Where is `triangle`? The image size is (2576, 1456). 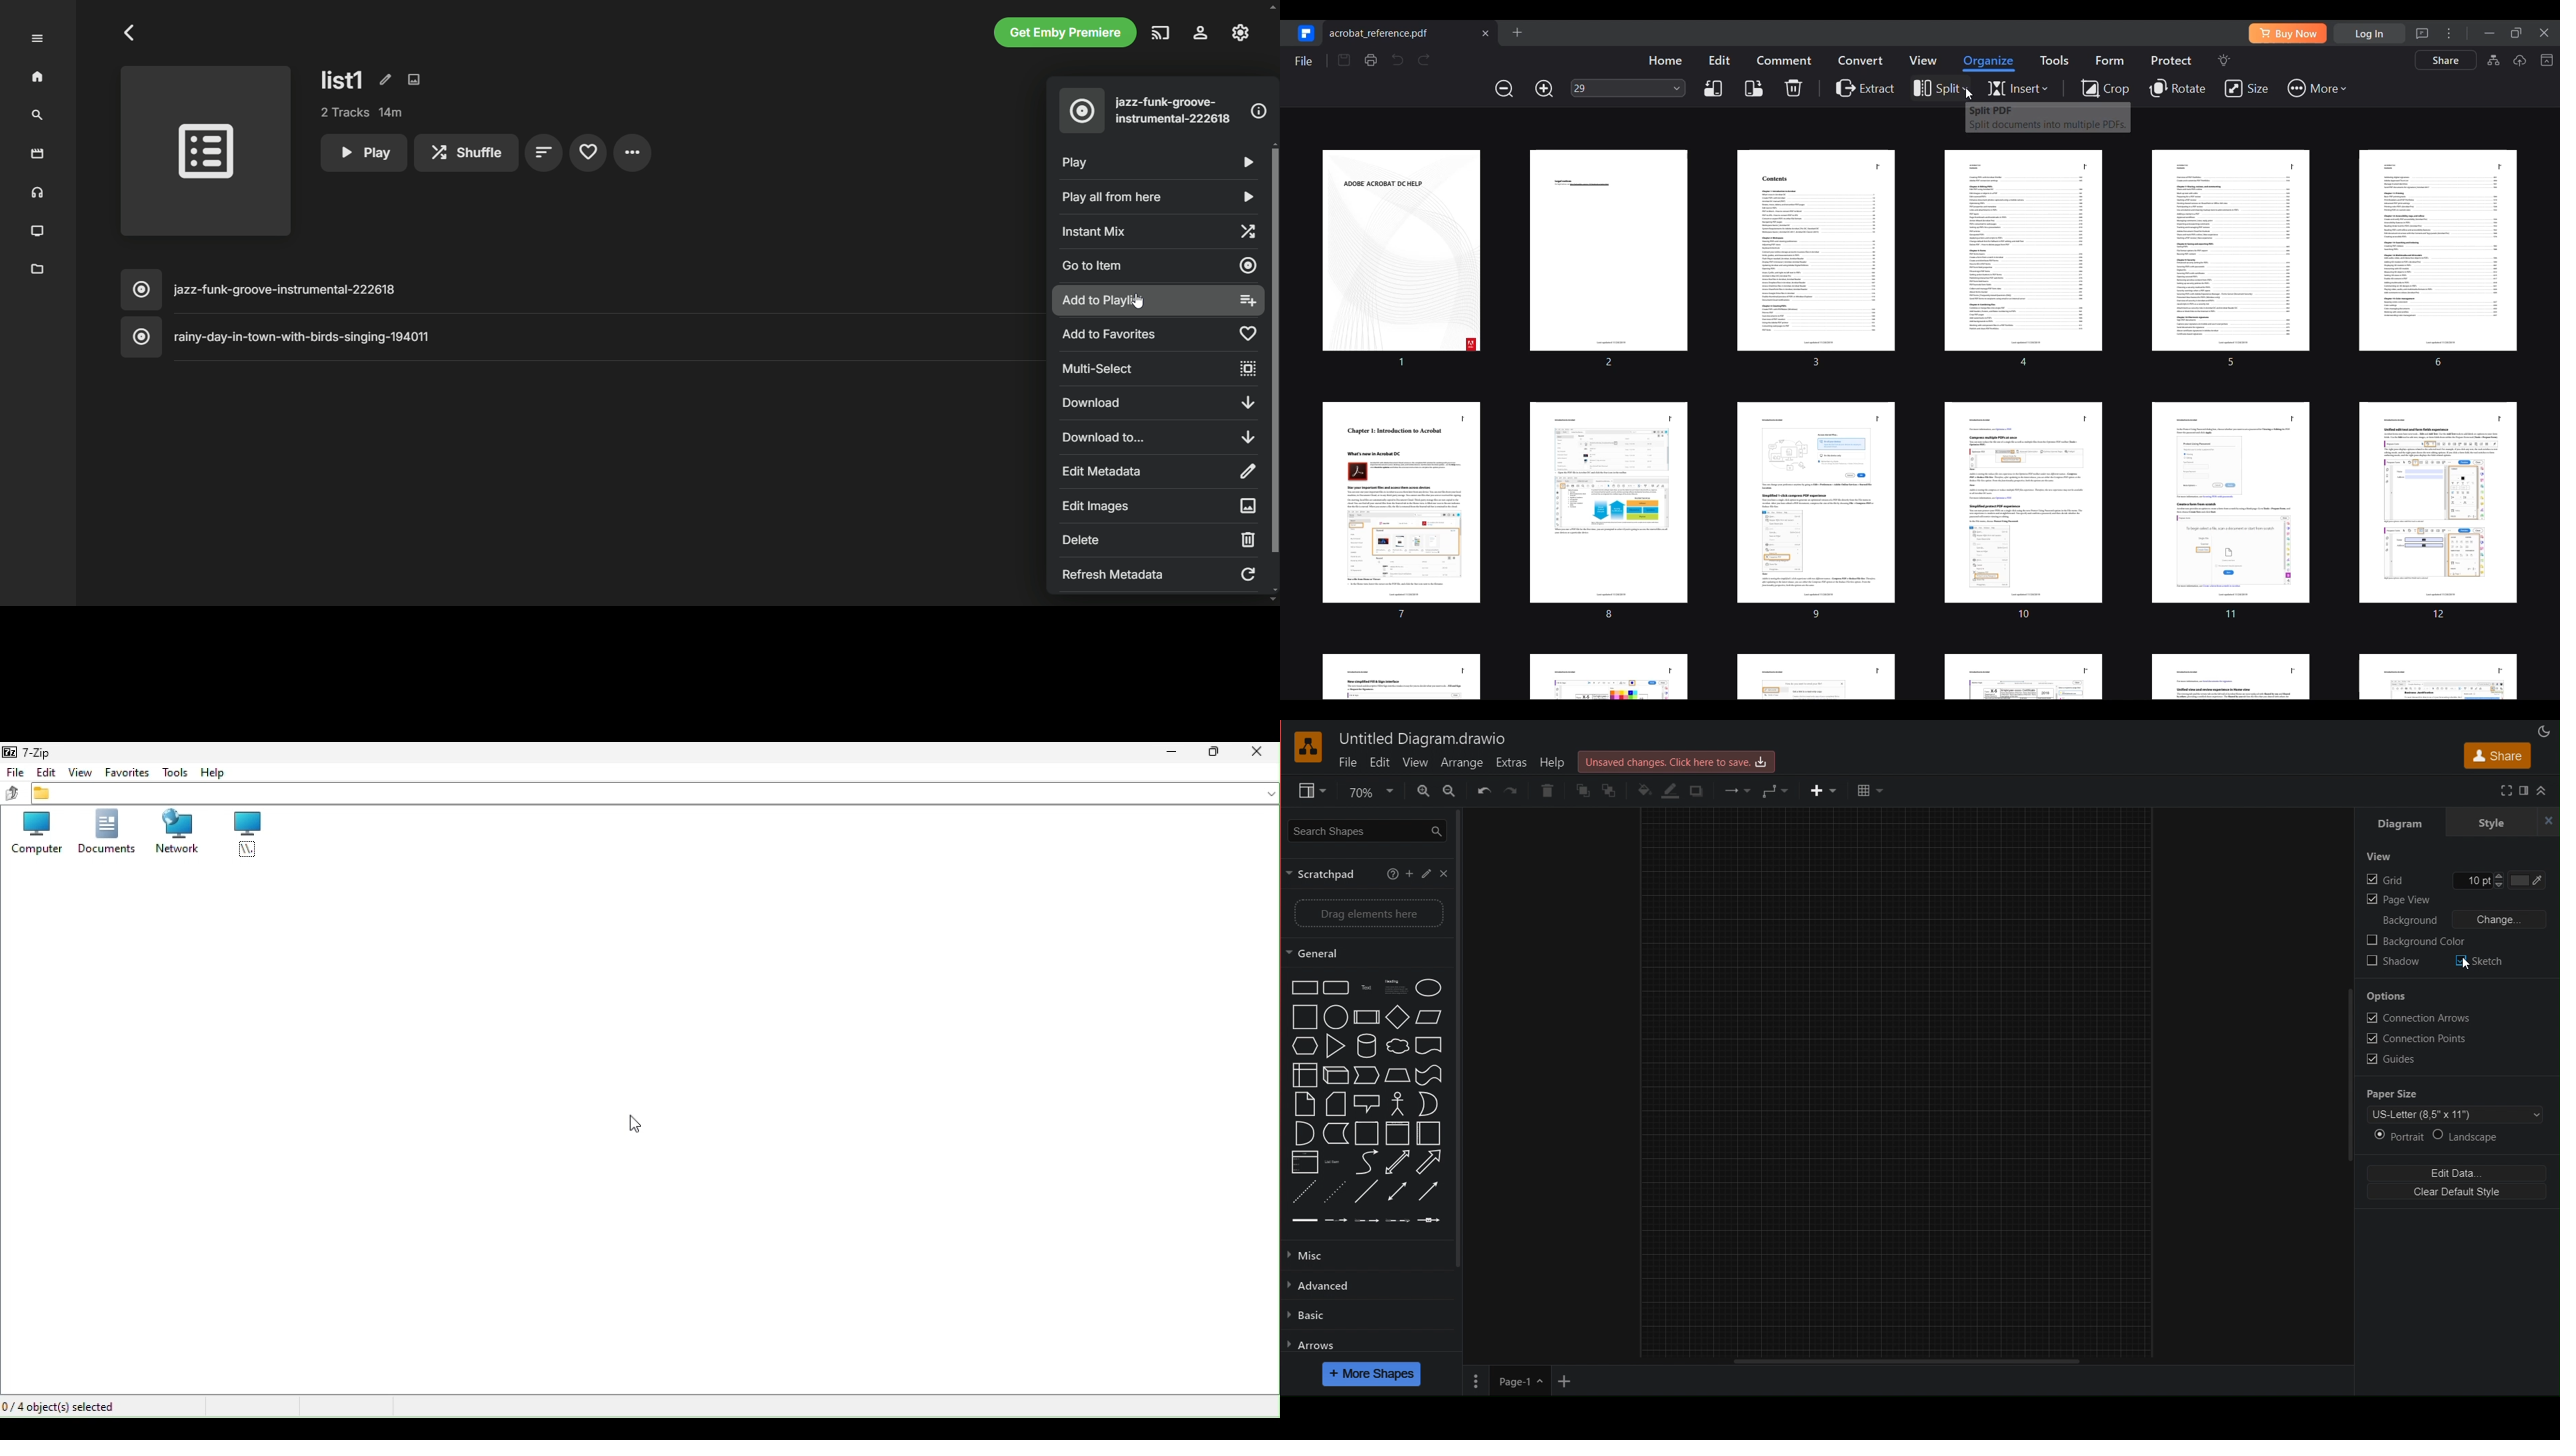
triangle is located at coordinates (1334, 1046).